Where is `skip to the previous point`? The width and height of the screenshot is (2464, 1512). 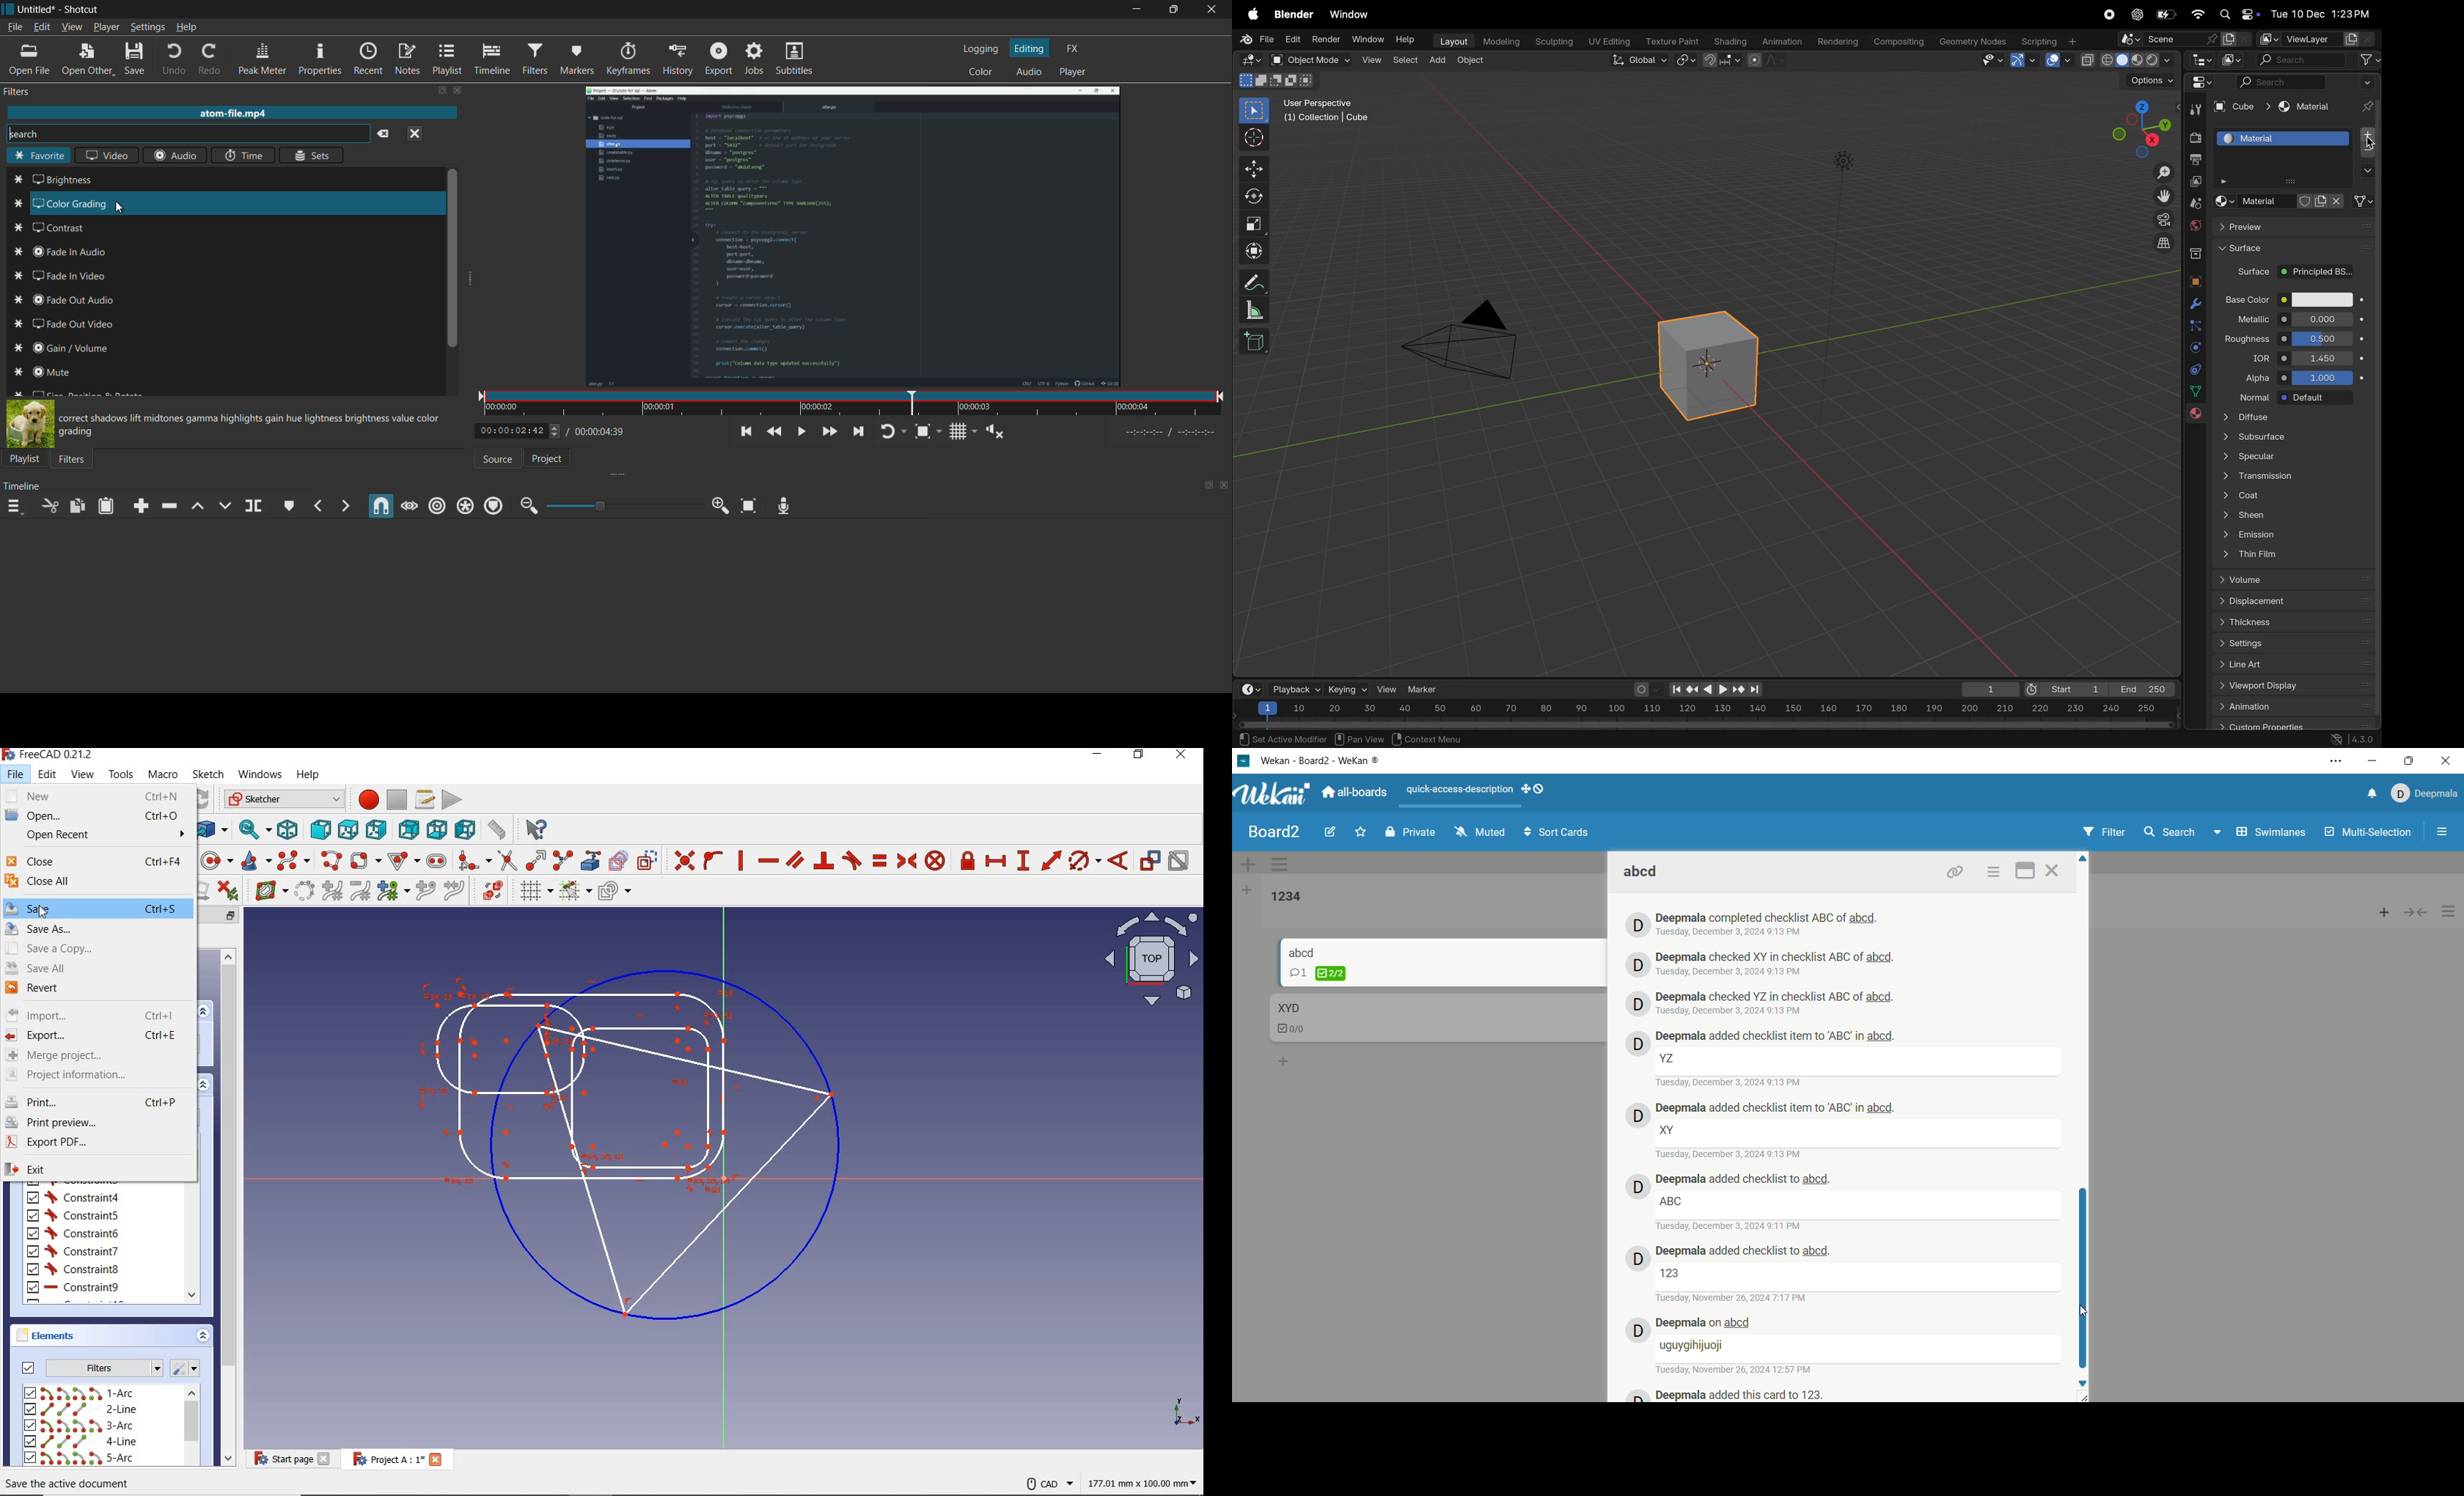
skip to the previous point is located at coordinates (745, 432).